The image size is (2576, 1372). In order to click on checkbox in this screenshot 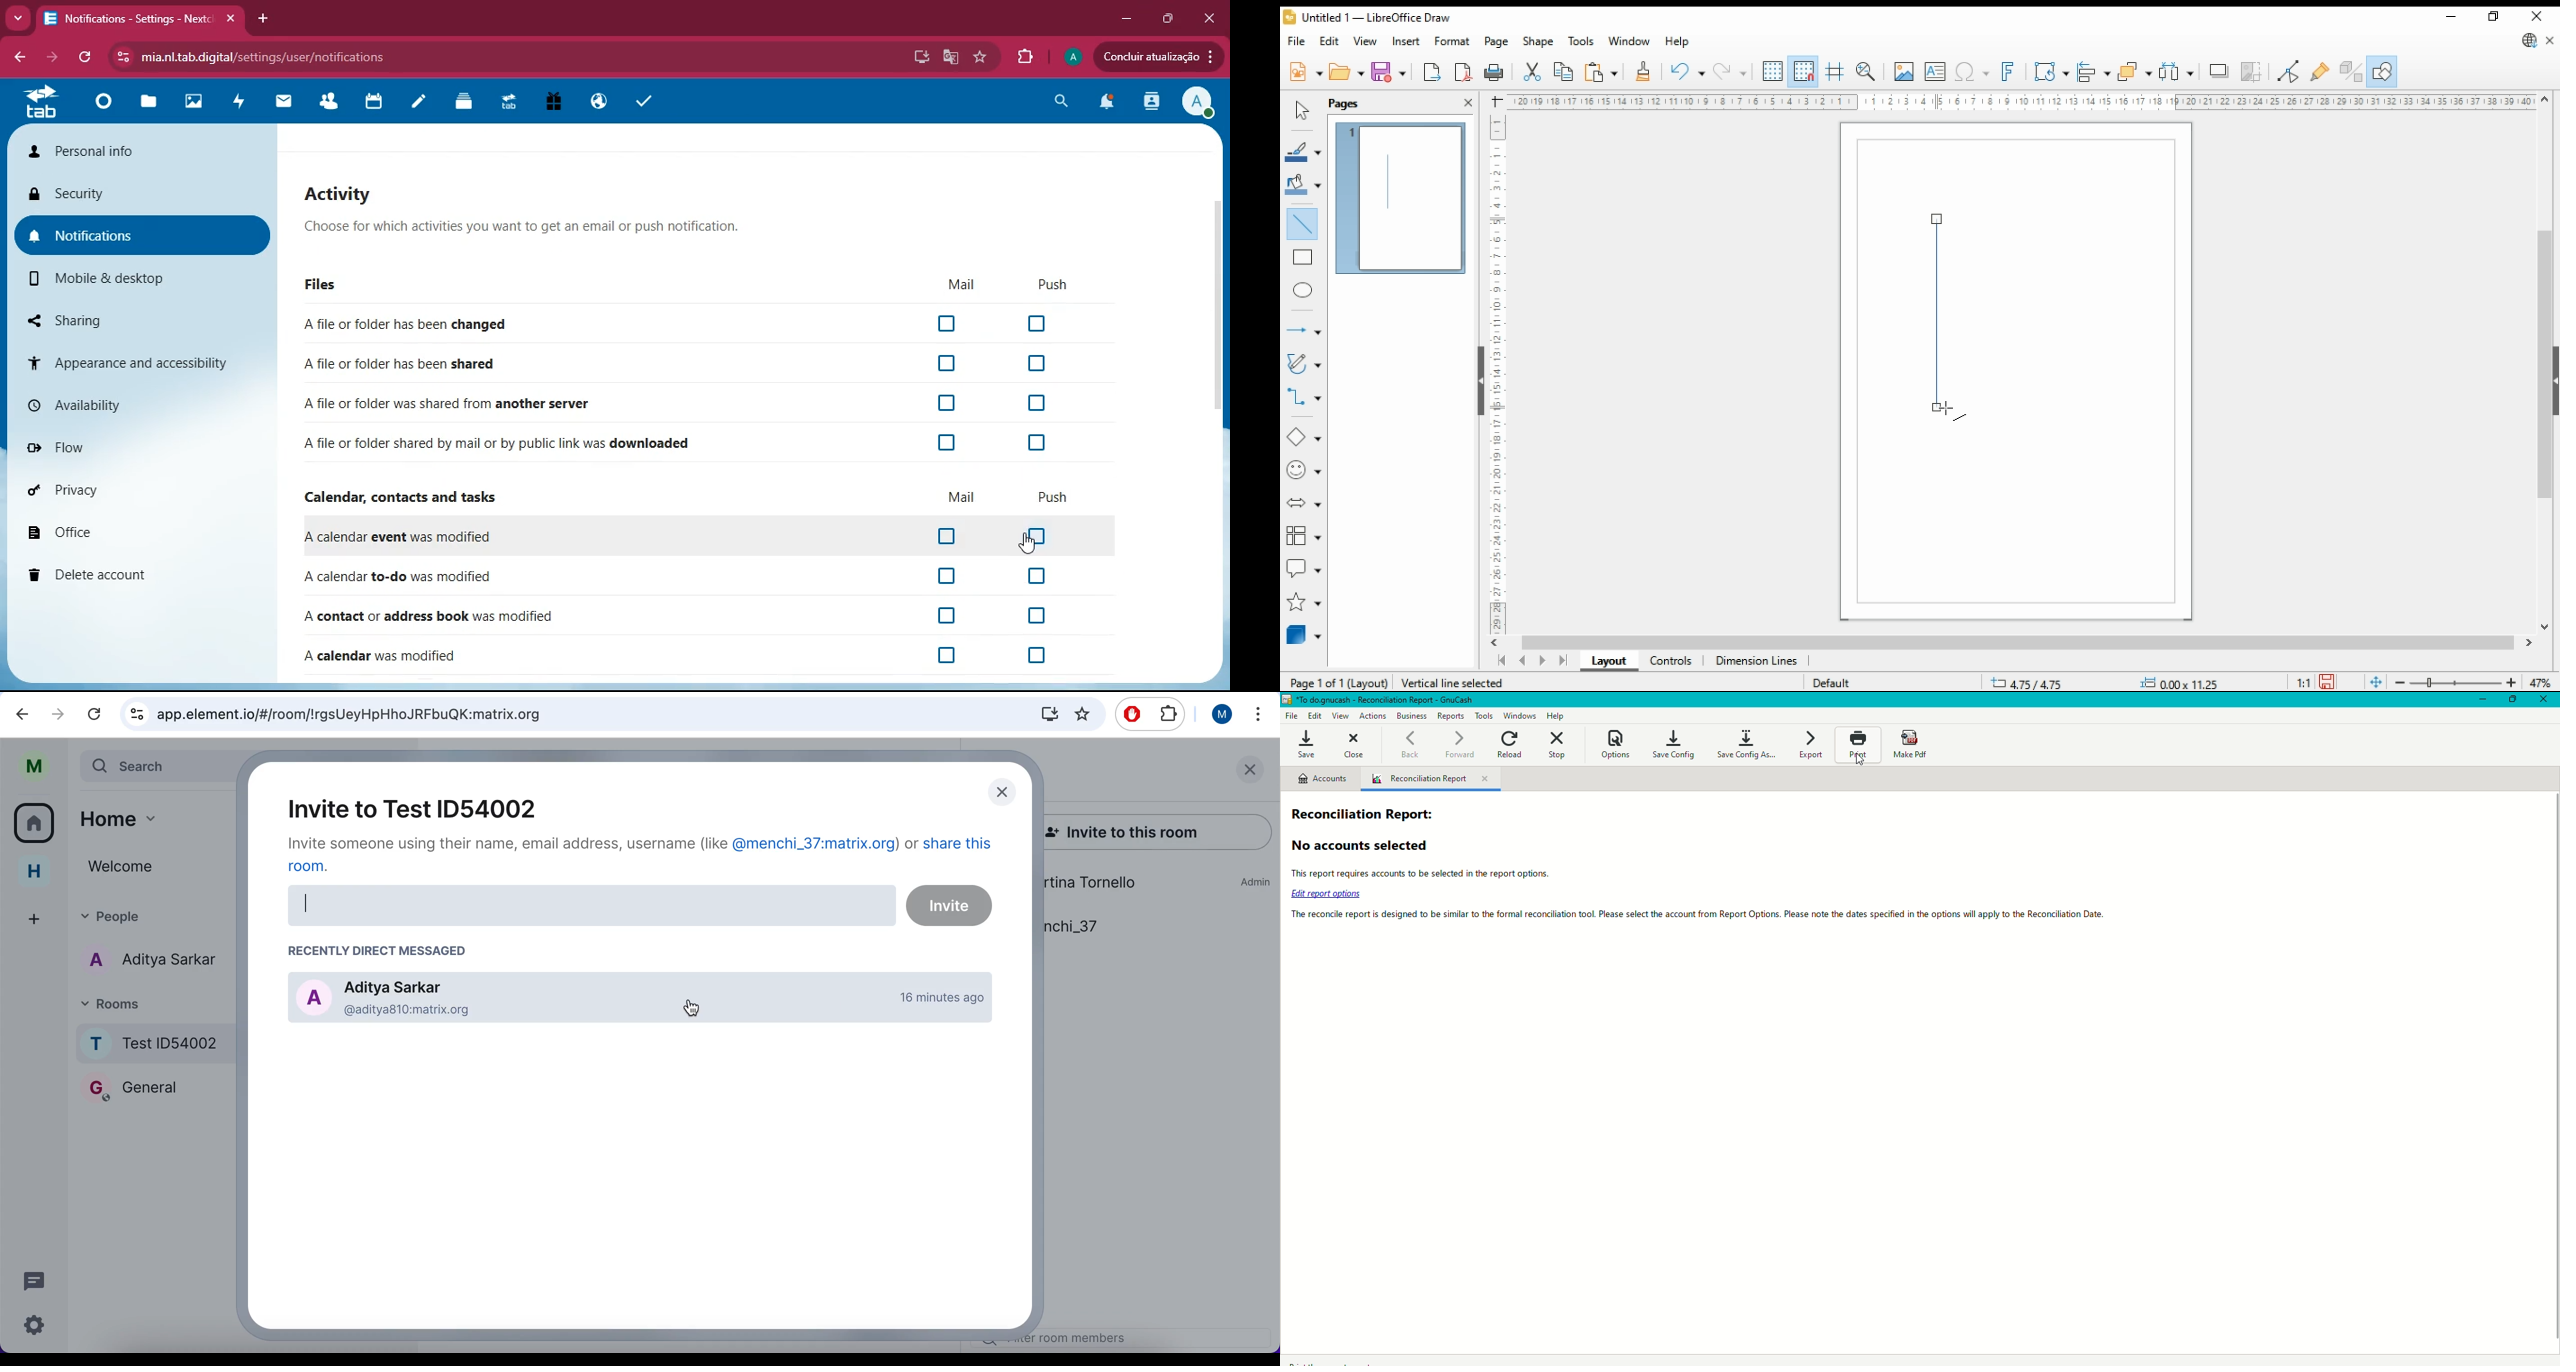, I will do `click(945, 404)`.